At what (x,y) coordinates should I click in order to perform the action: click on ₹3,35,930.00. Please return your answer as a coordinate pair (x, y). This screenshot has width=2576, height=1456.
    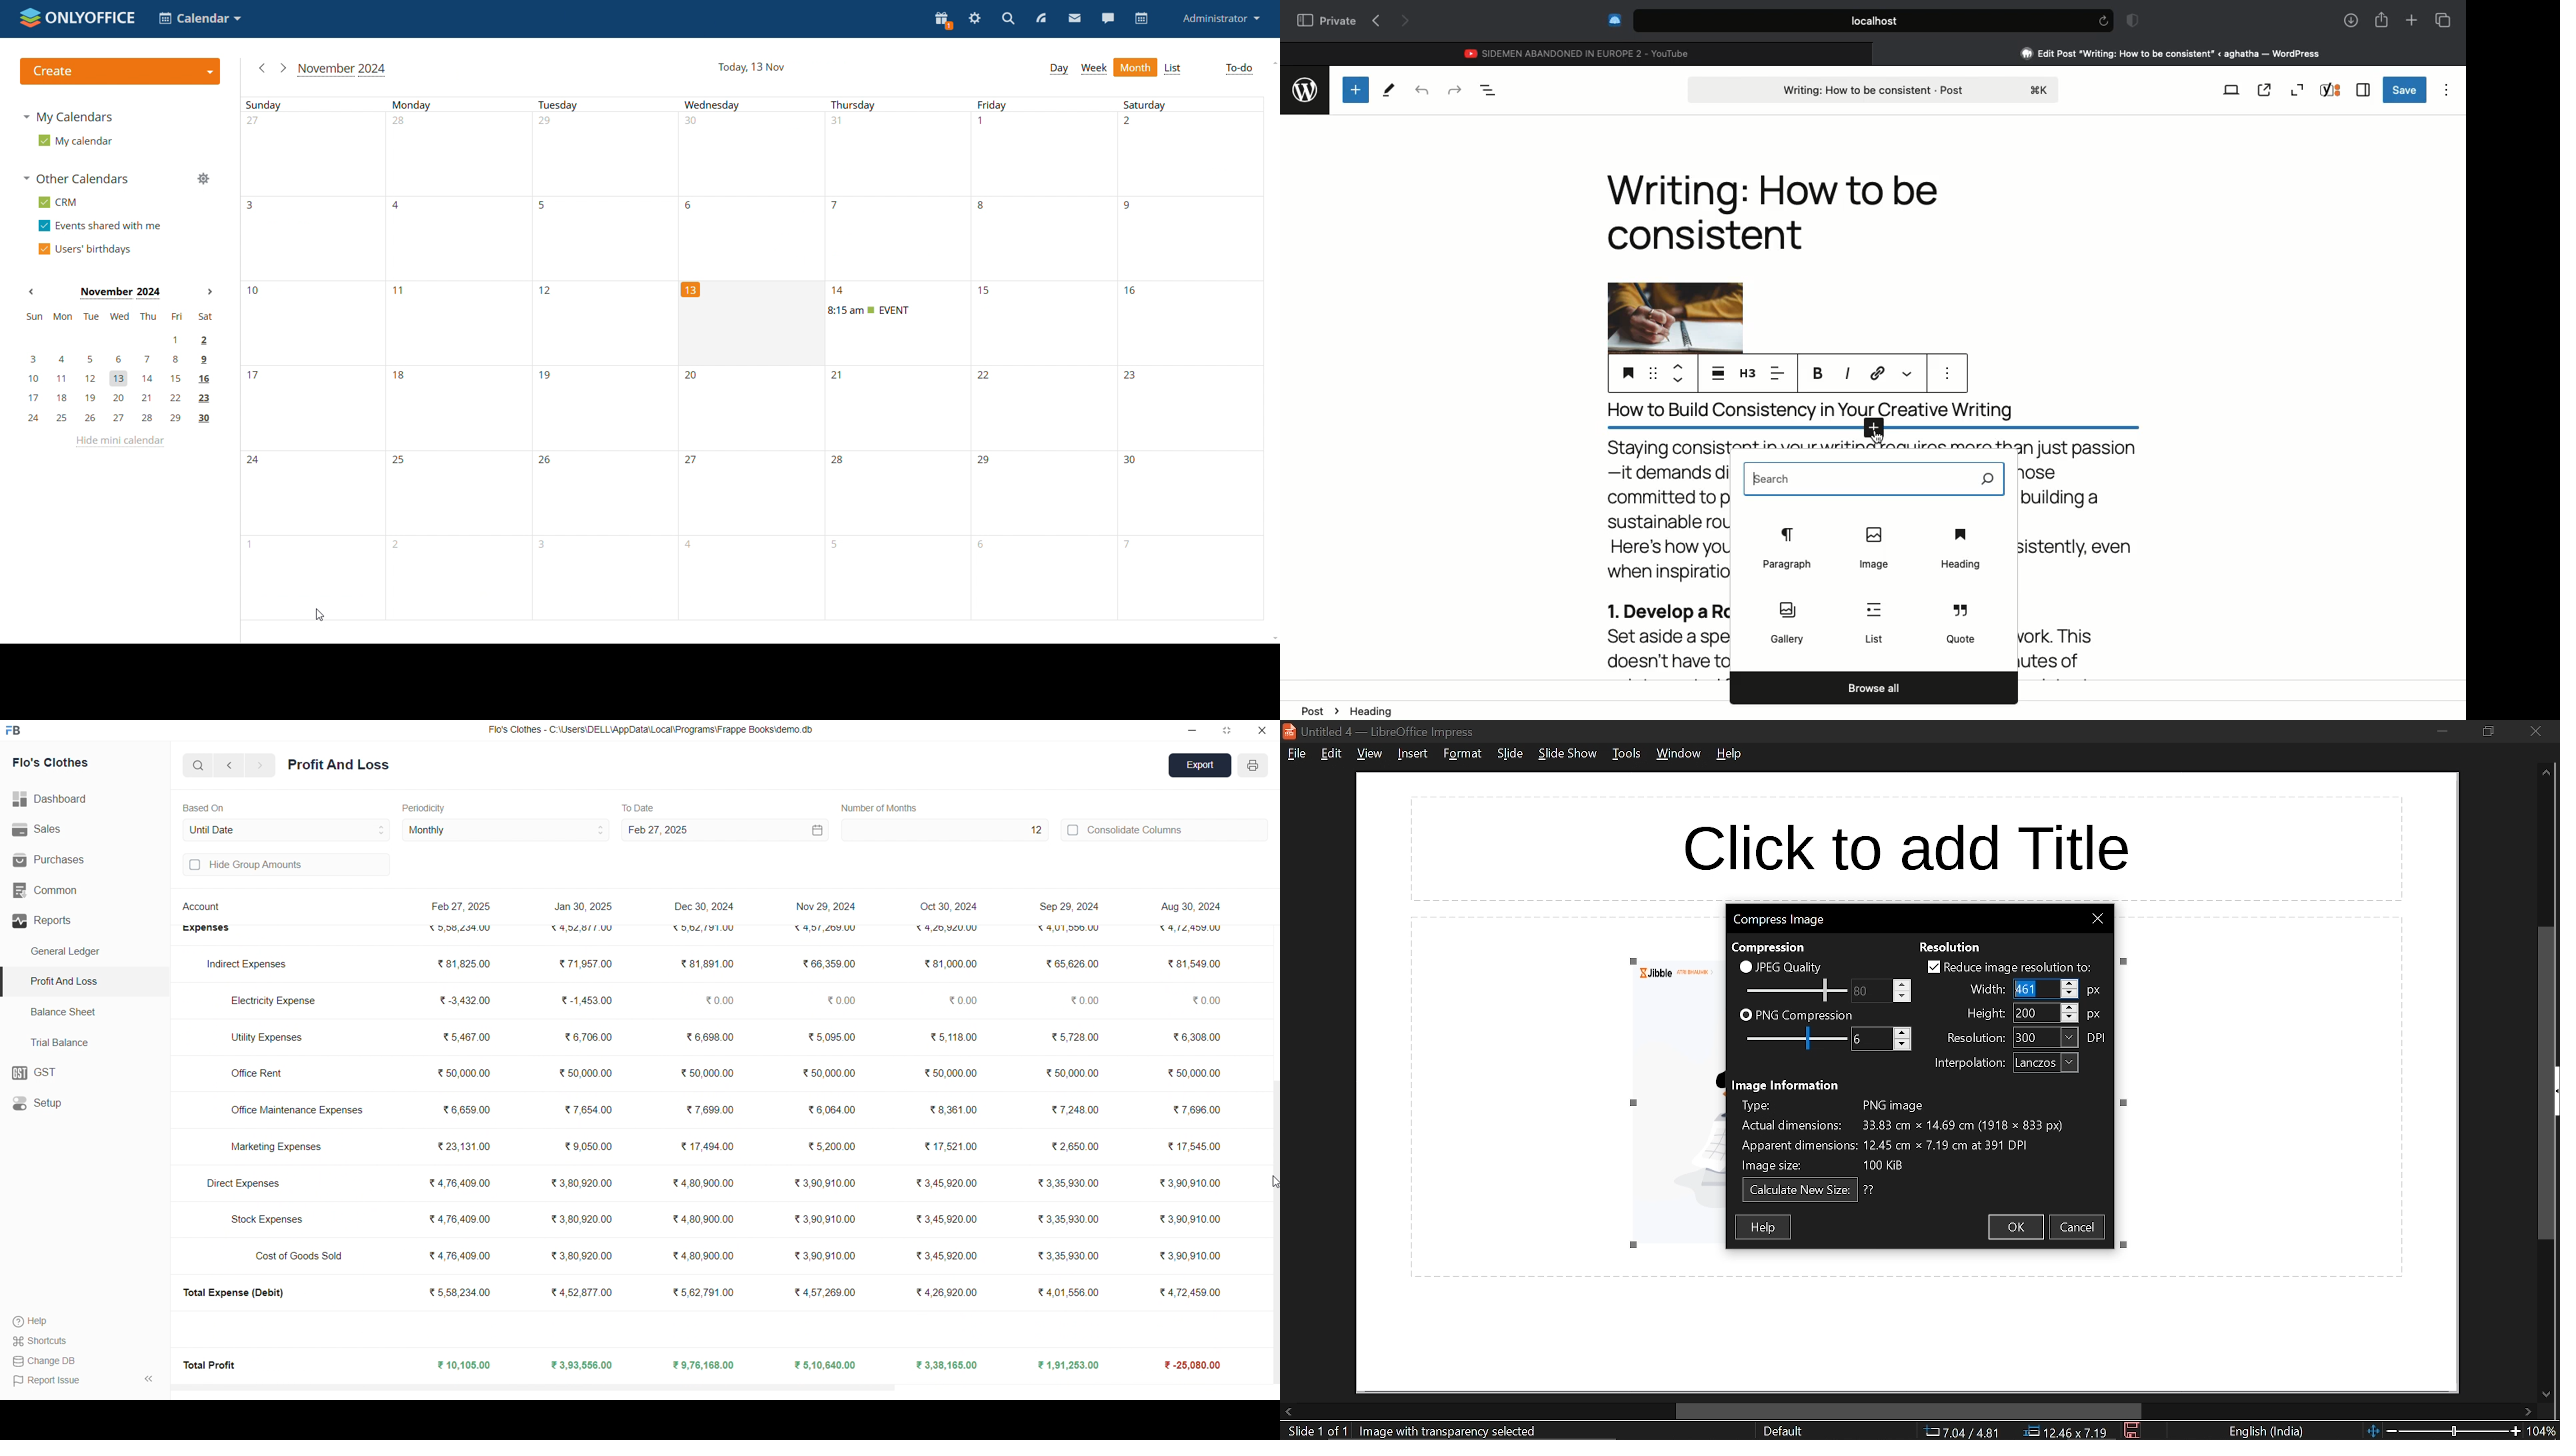
    Looking at the image, I should click on (1065, 1257).